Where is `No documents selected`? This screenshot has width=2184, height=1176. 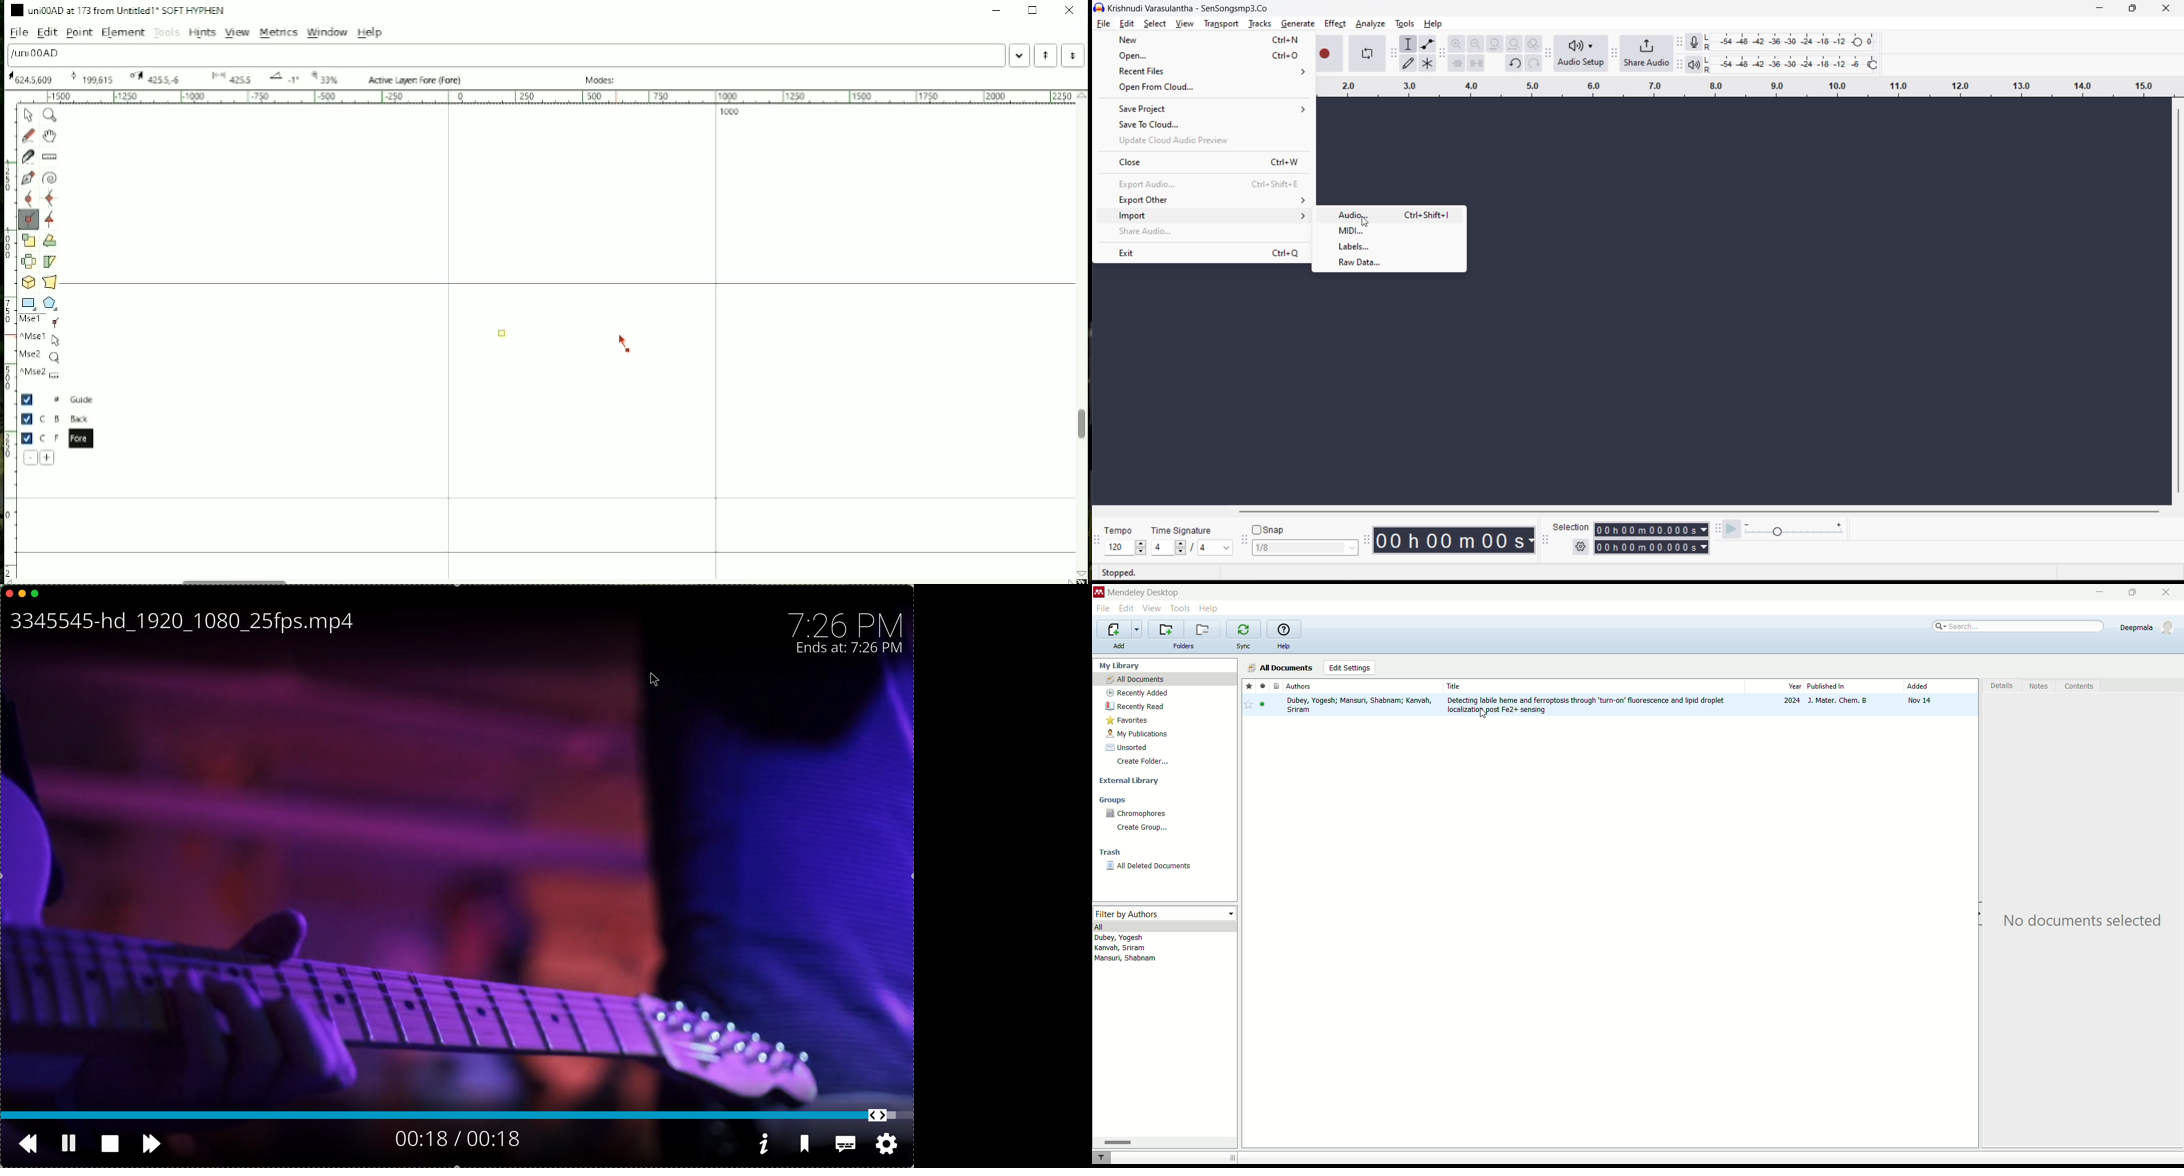
No documents selected is located at coordinates (2087, 922).